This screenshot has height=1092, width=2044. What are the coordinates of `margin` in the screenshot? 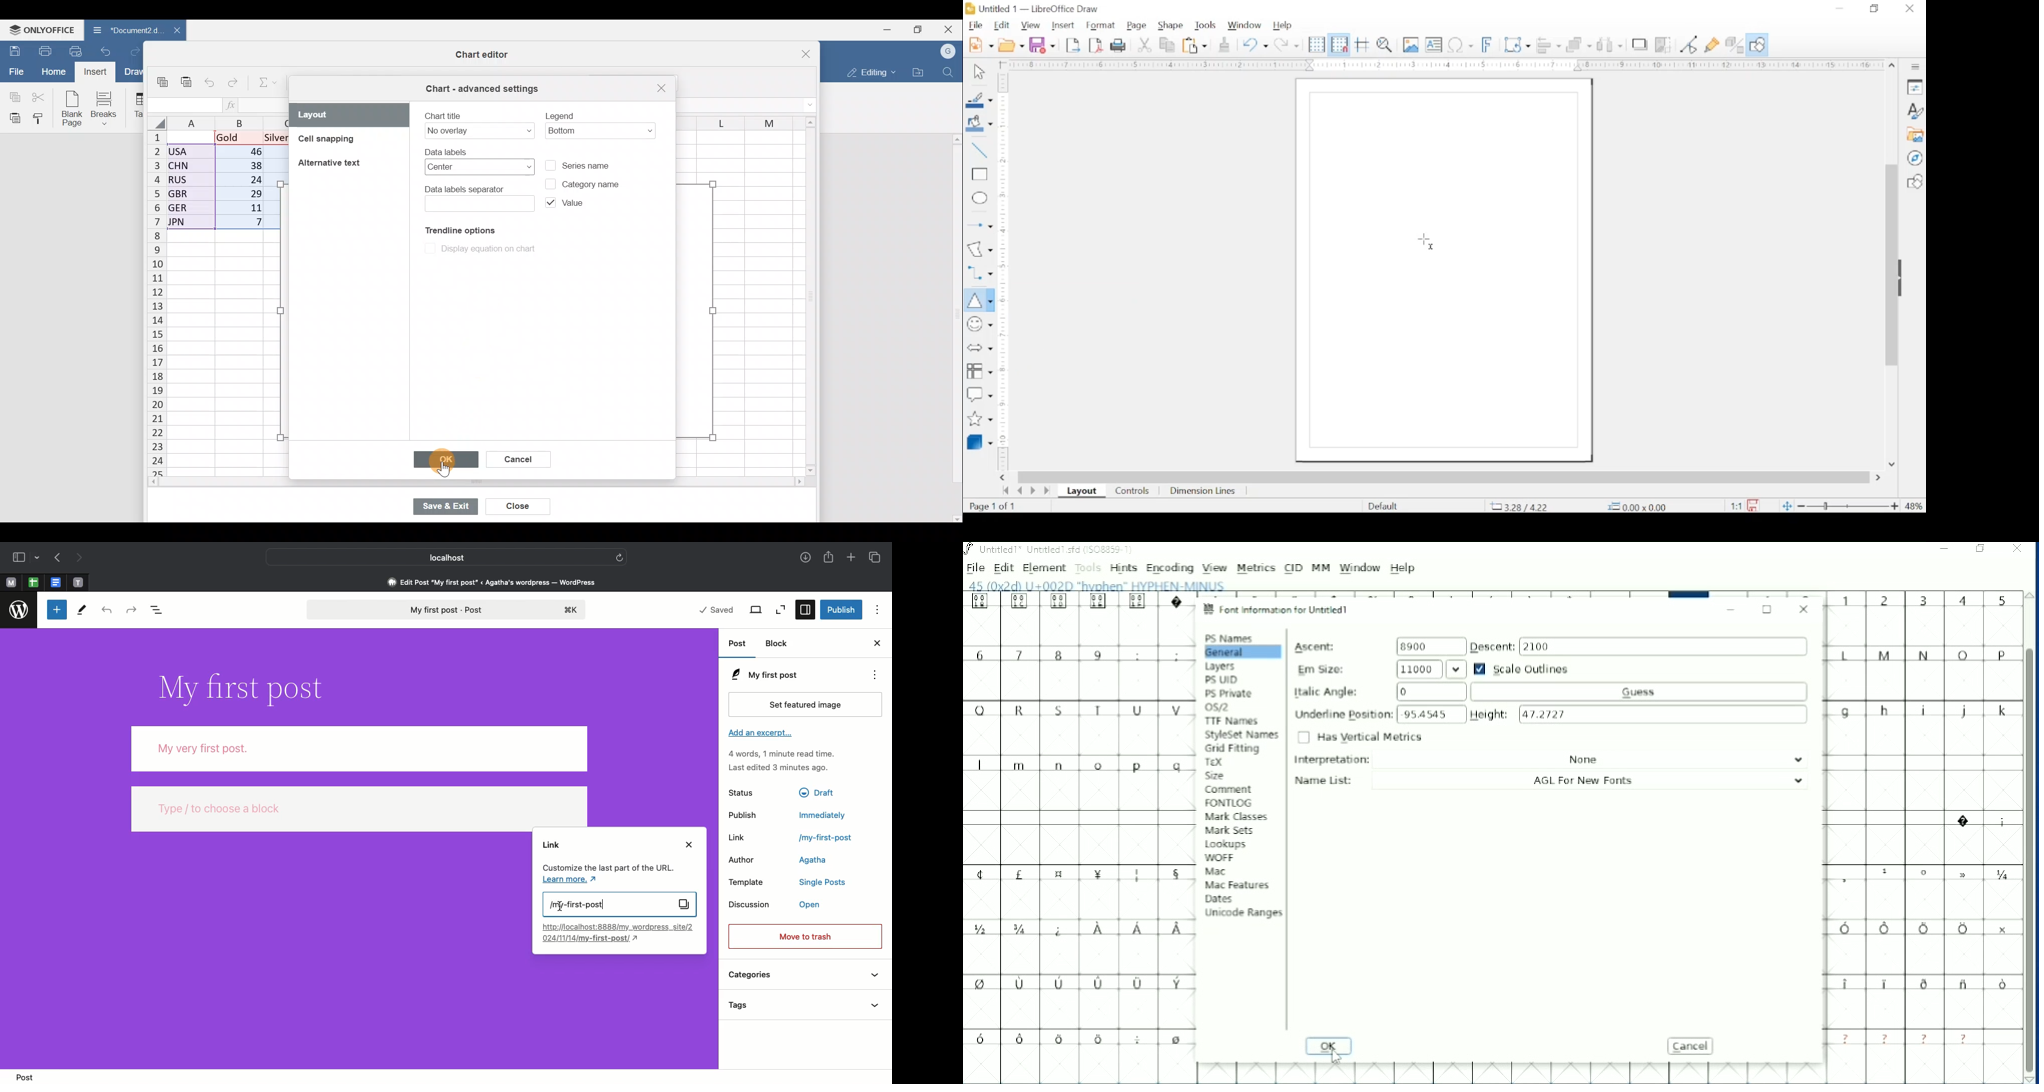 It's located at (1005, 273).